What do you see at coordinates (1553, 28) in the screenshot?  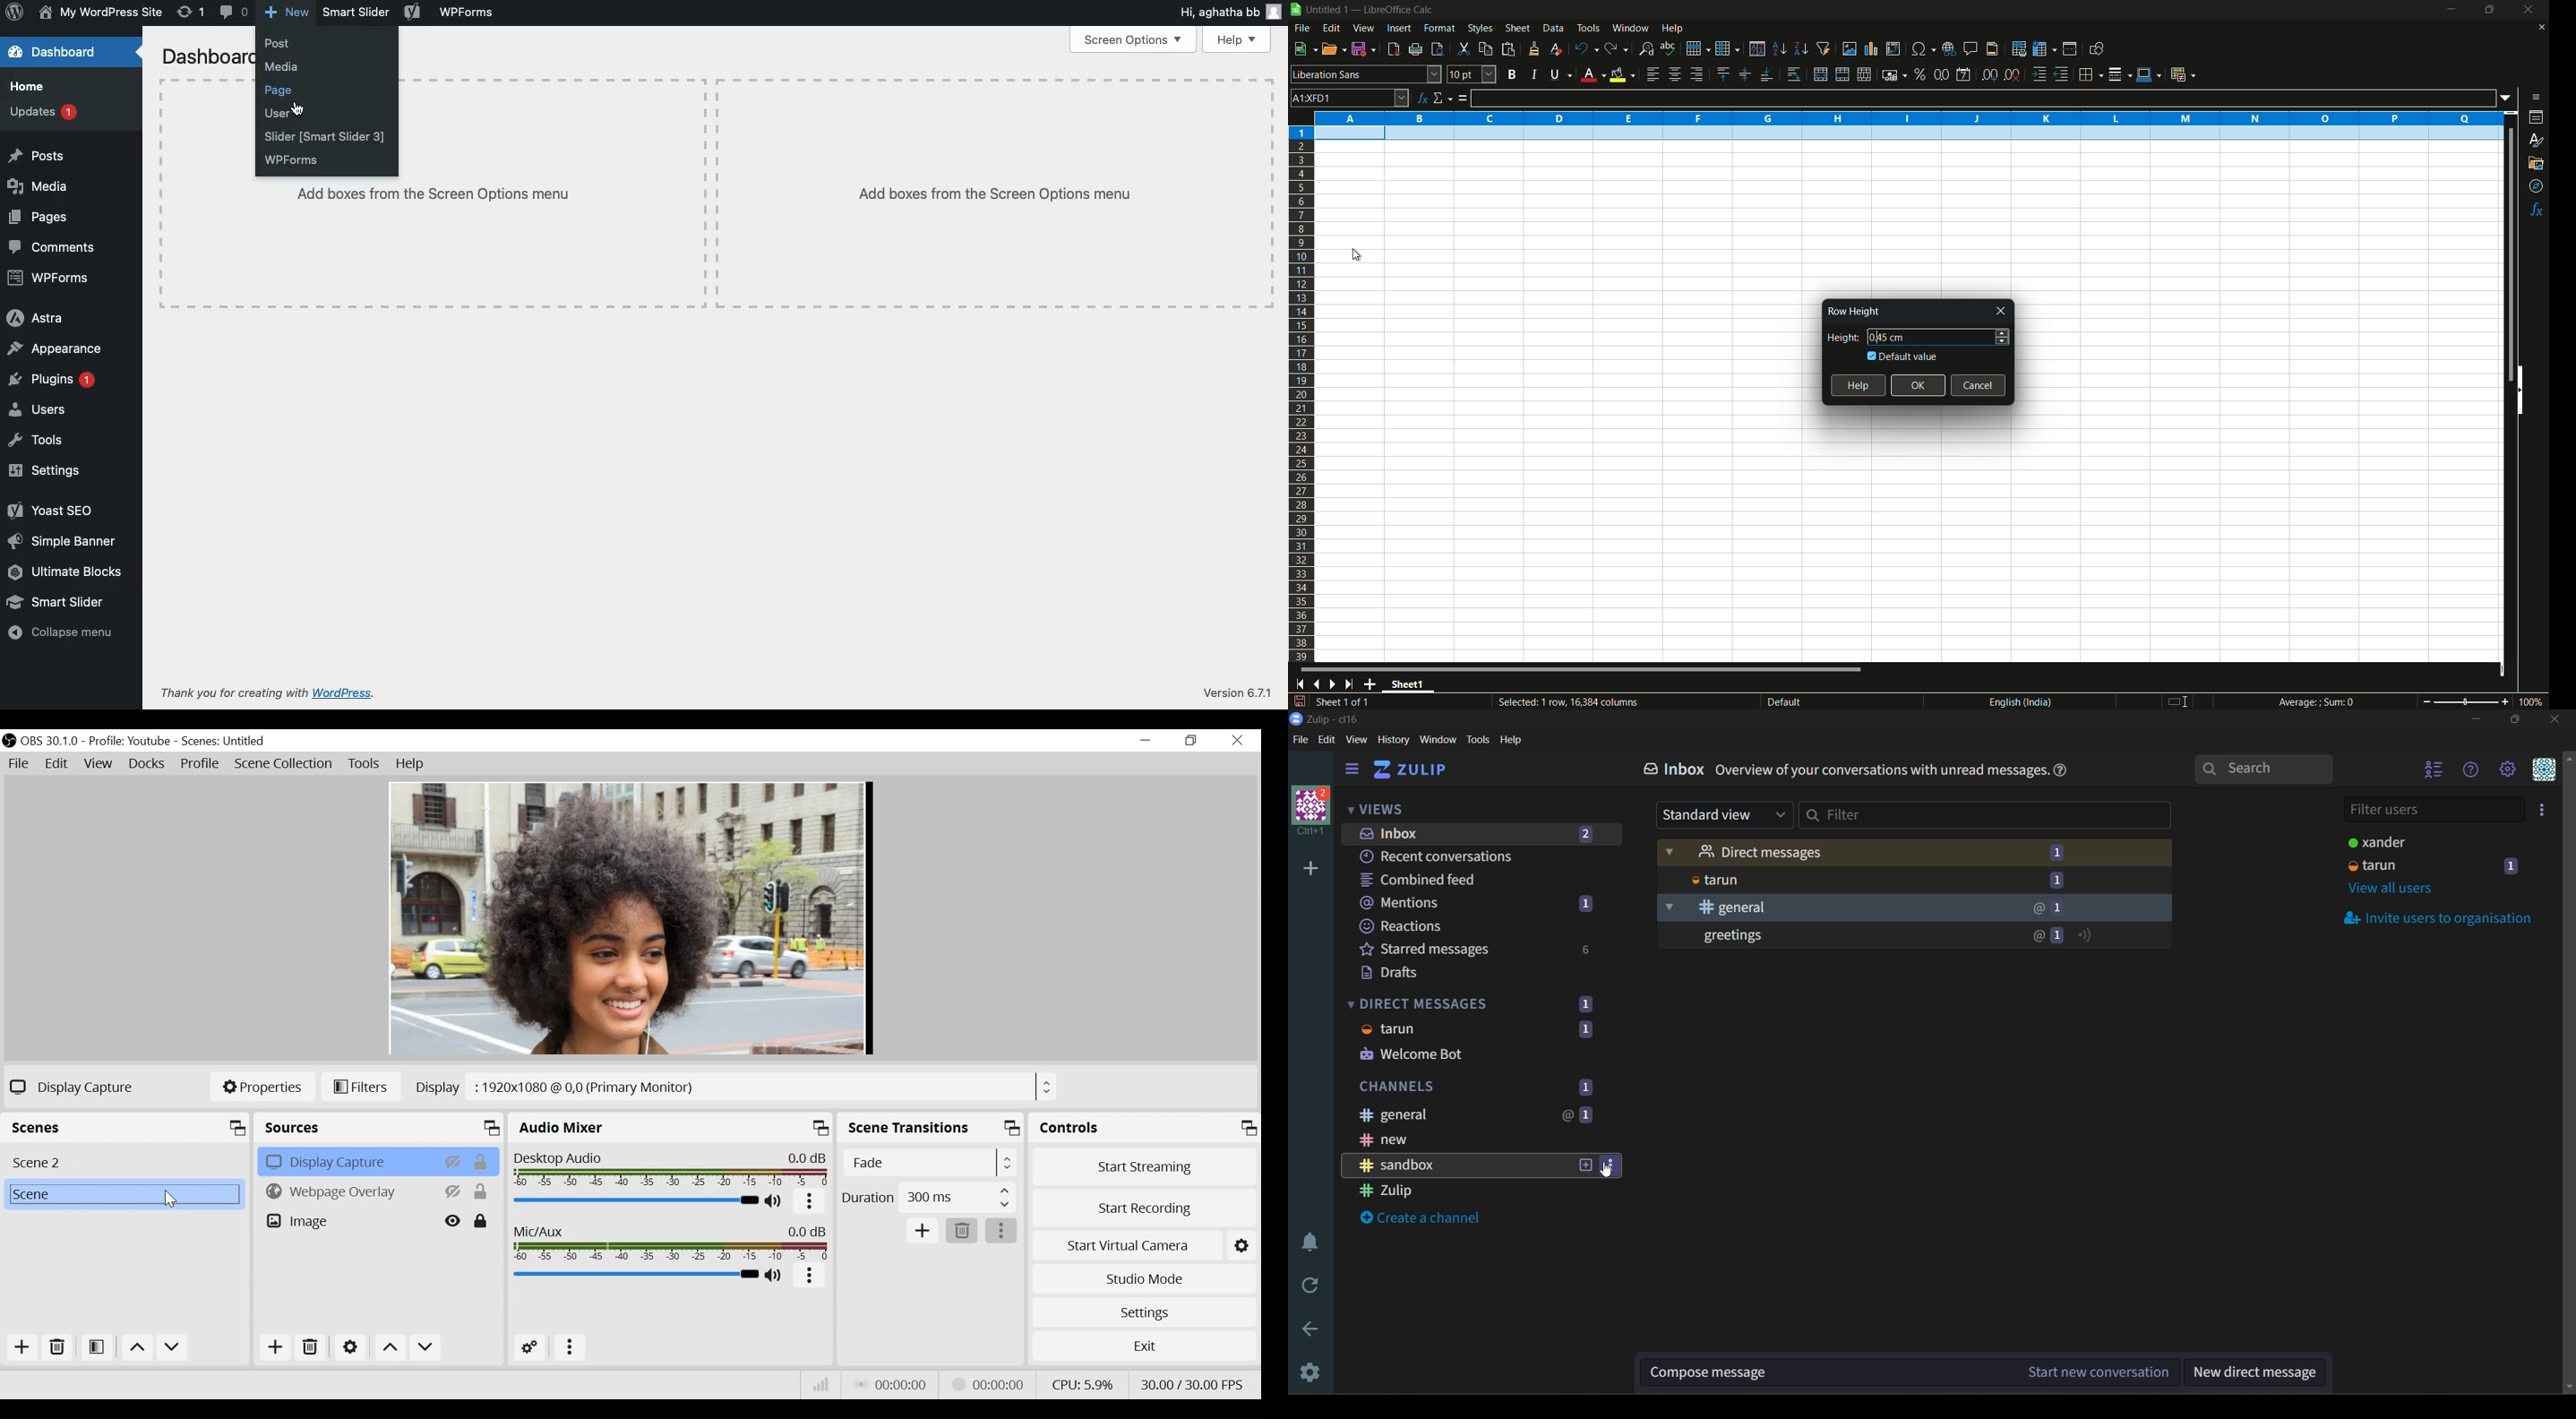 I see `data menu` at bounding box center [1553, 28].